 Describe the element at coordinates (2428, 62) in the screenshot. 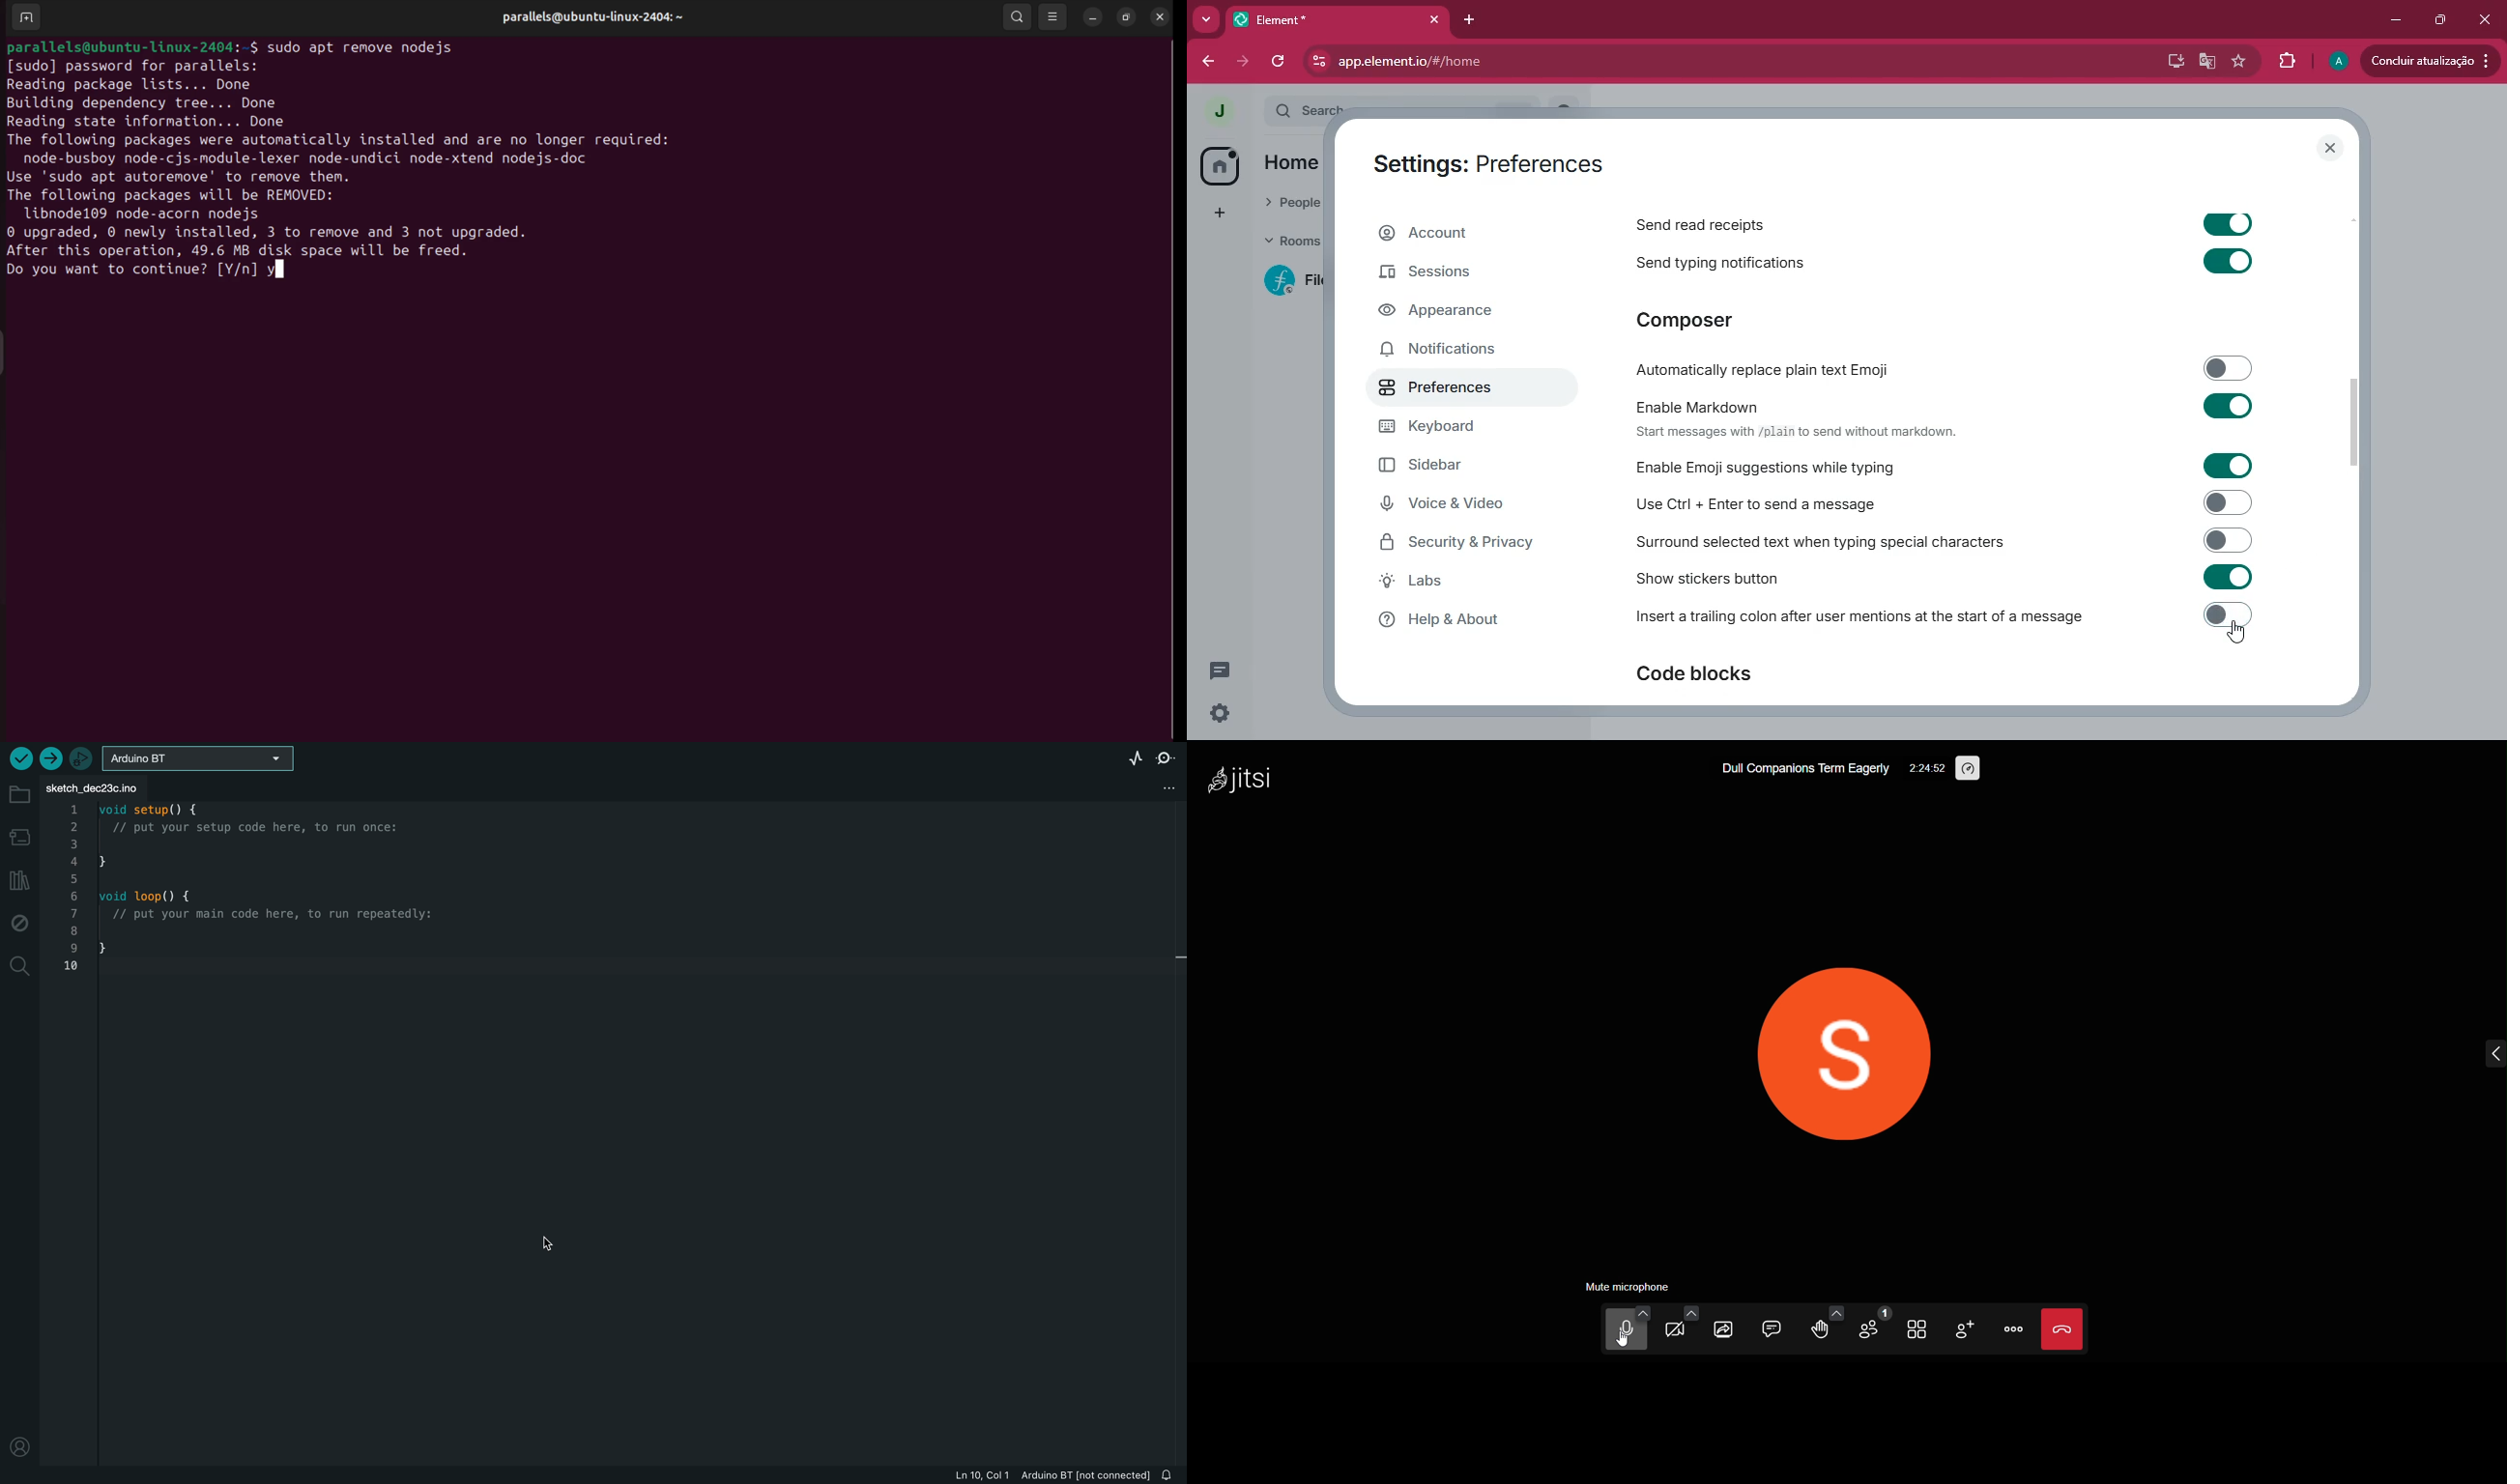

I see `conduir atualizacao` at that location.